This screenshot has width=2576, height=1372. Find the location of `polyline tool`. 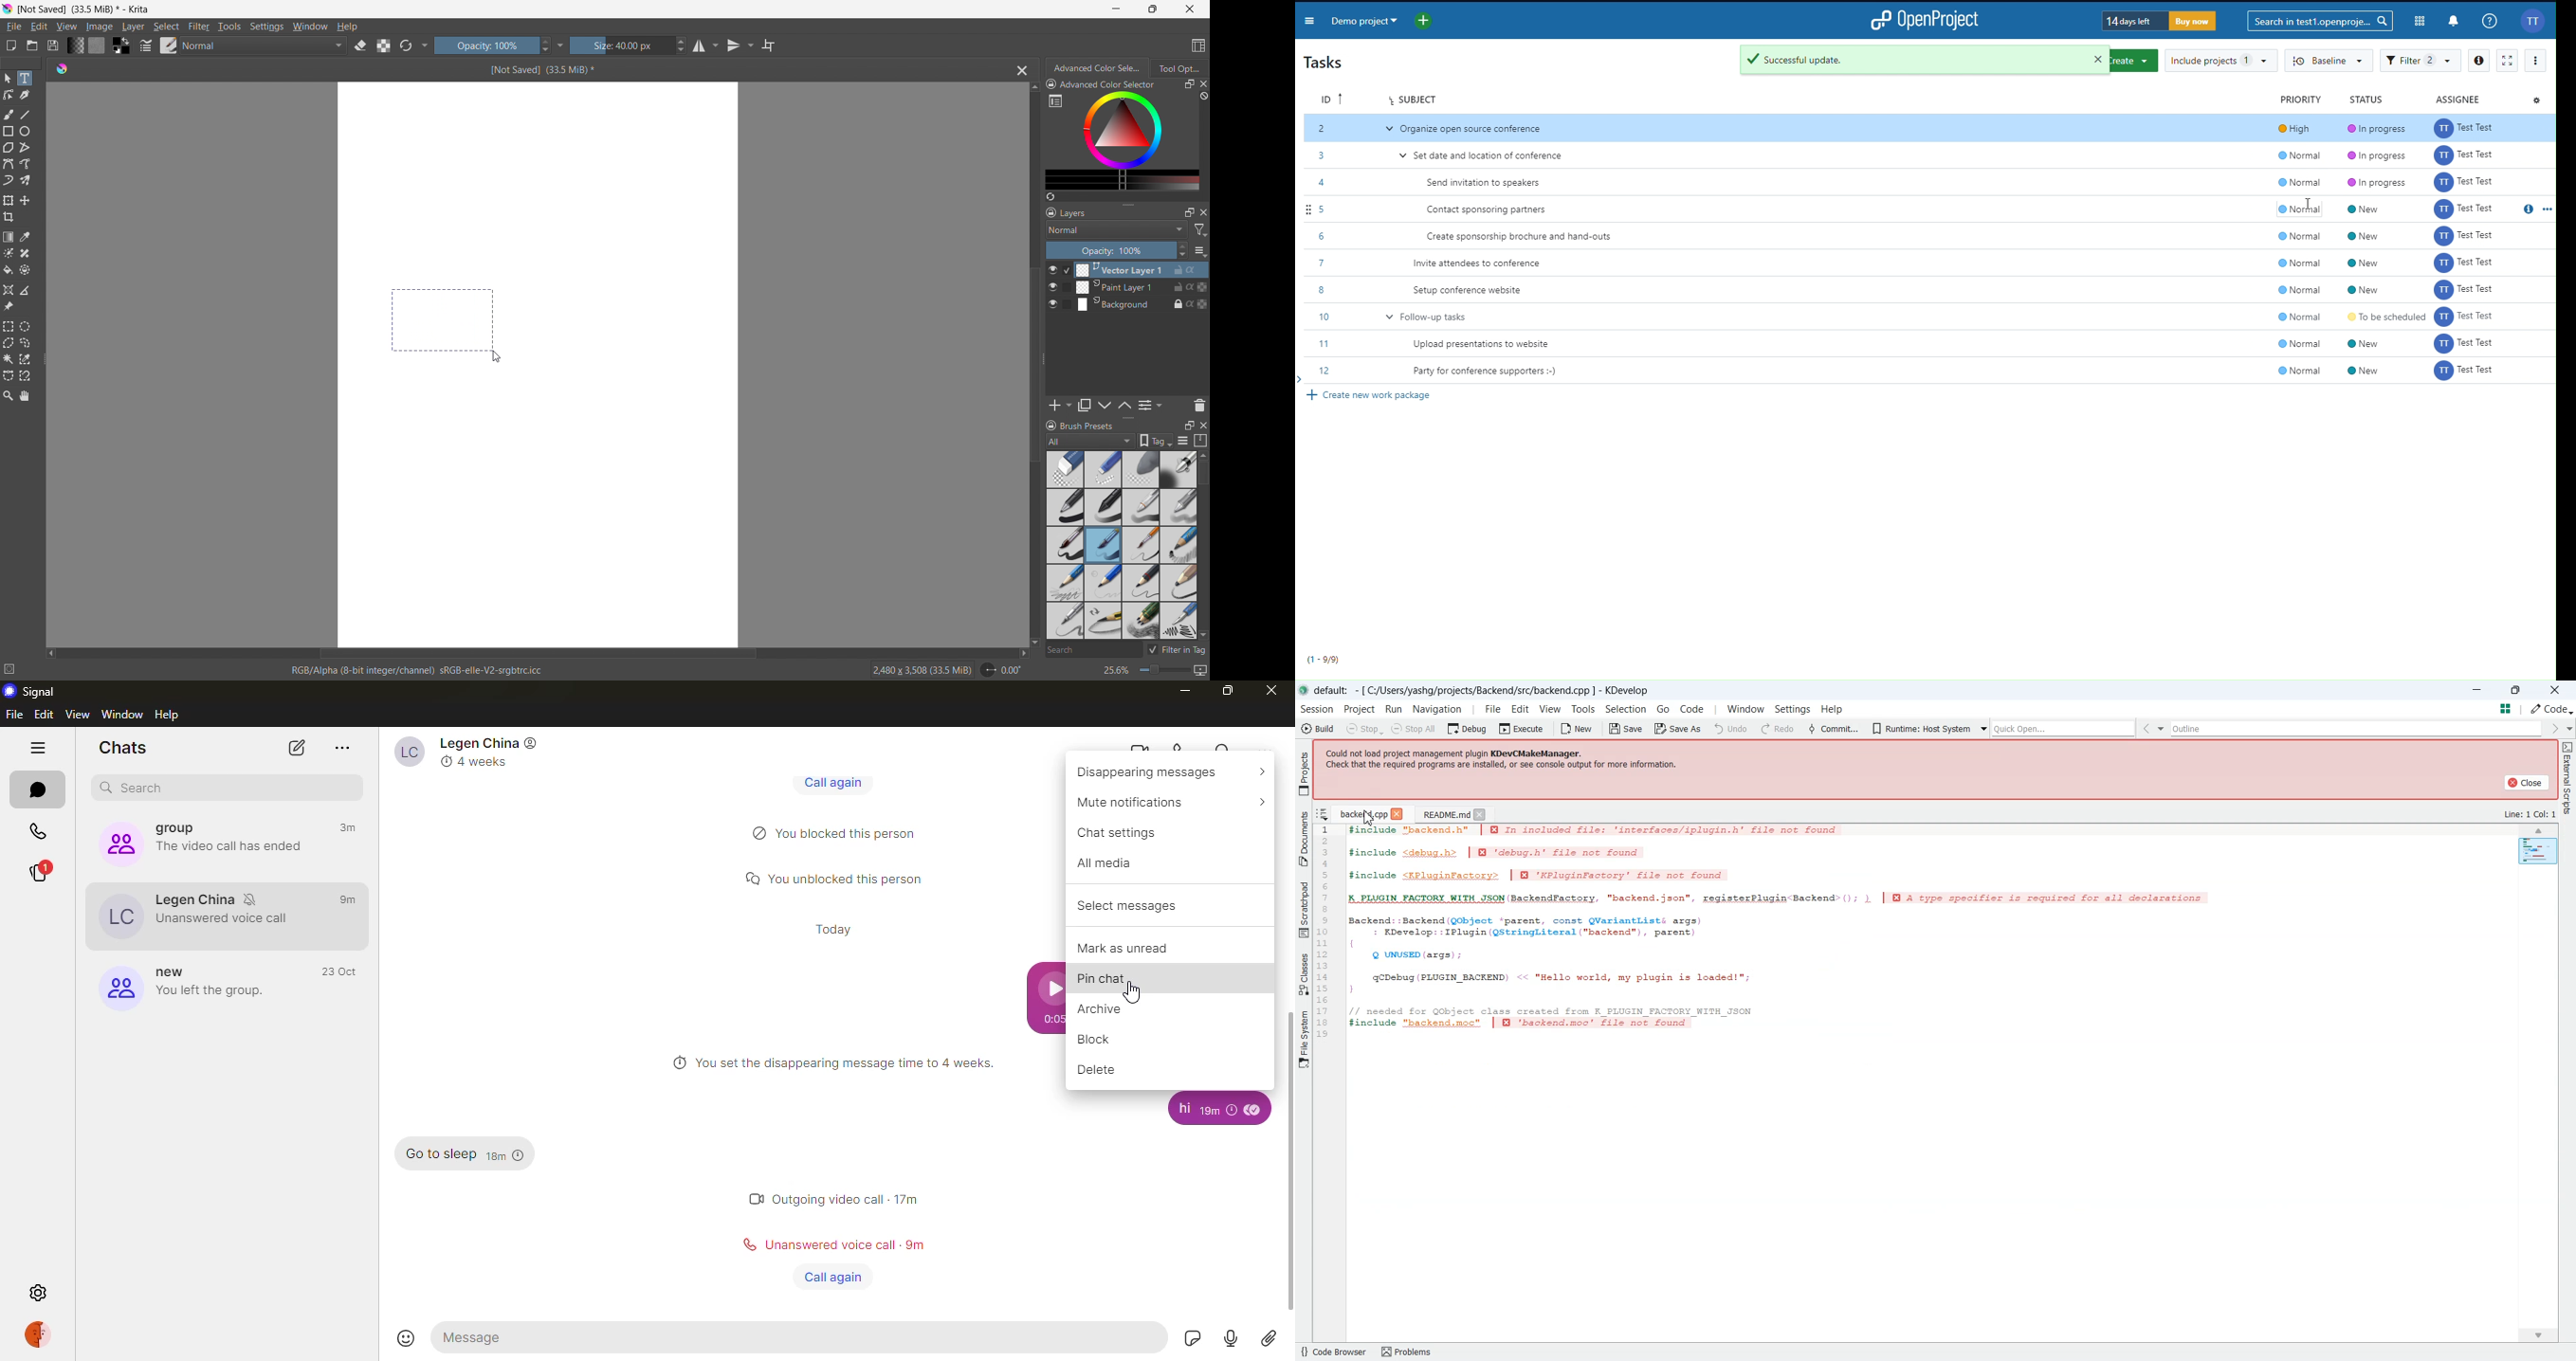

polyline tool is located at coordinates (25, 149).